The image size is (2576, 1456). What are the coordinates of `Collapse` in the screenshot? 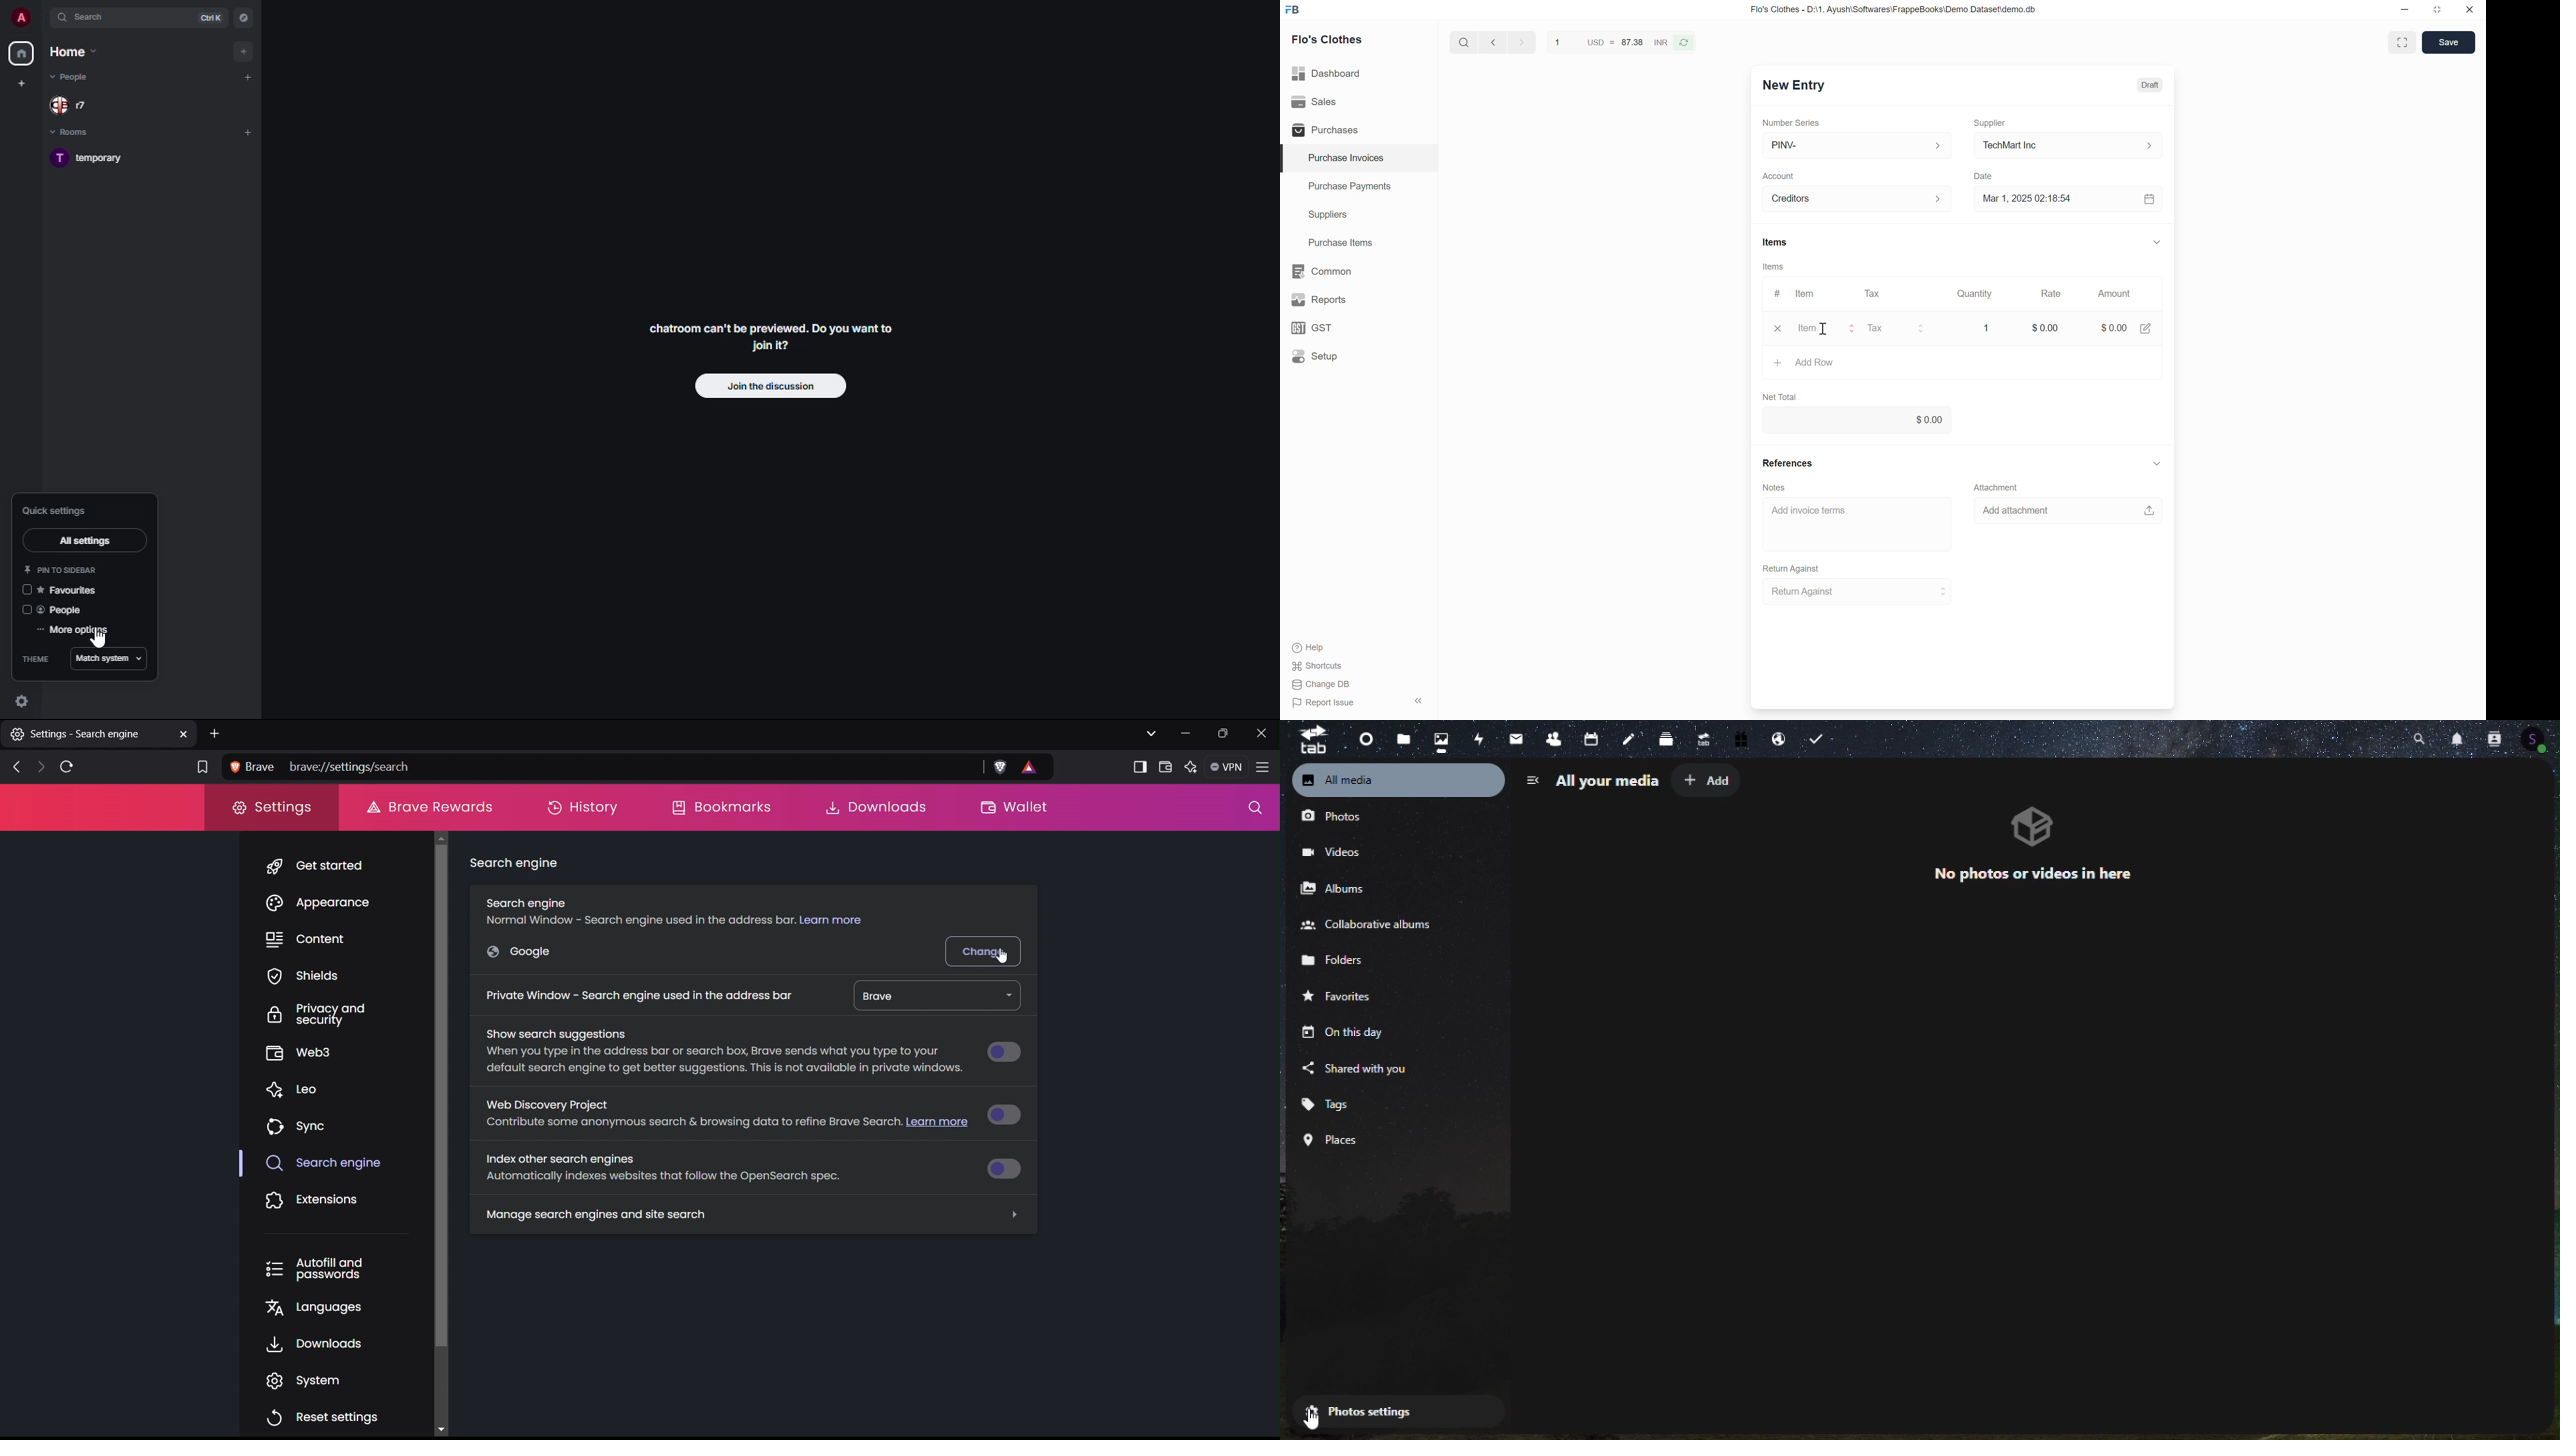 It's located at (2157, 242).